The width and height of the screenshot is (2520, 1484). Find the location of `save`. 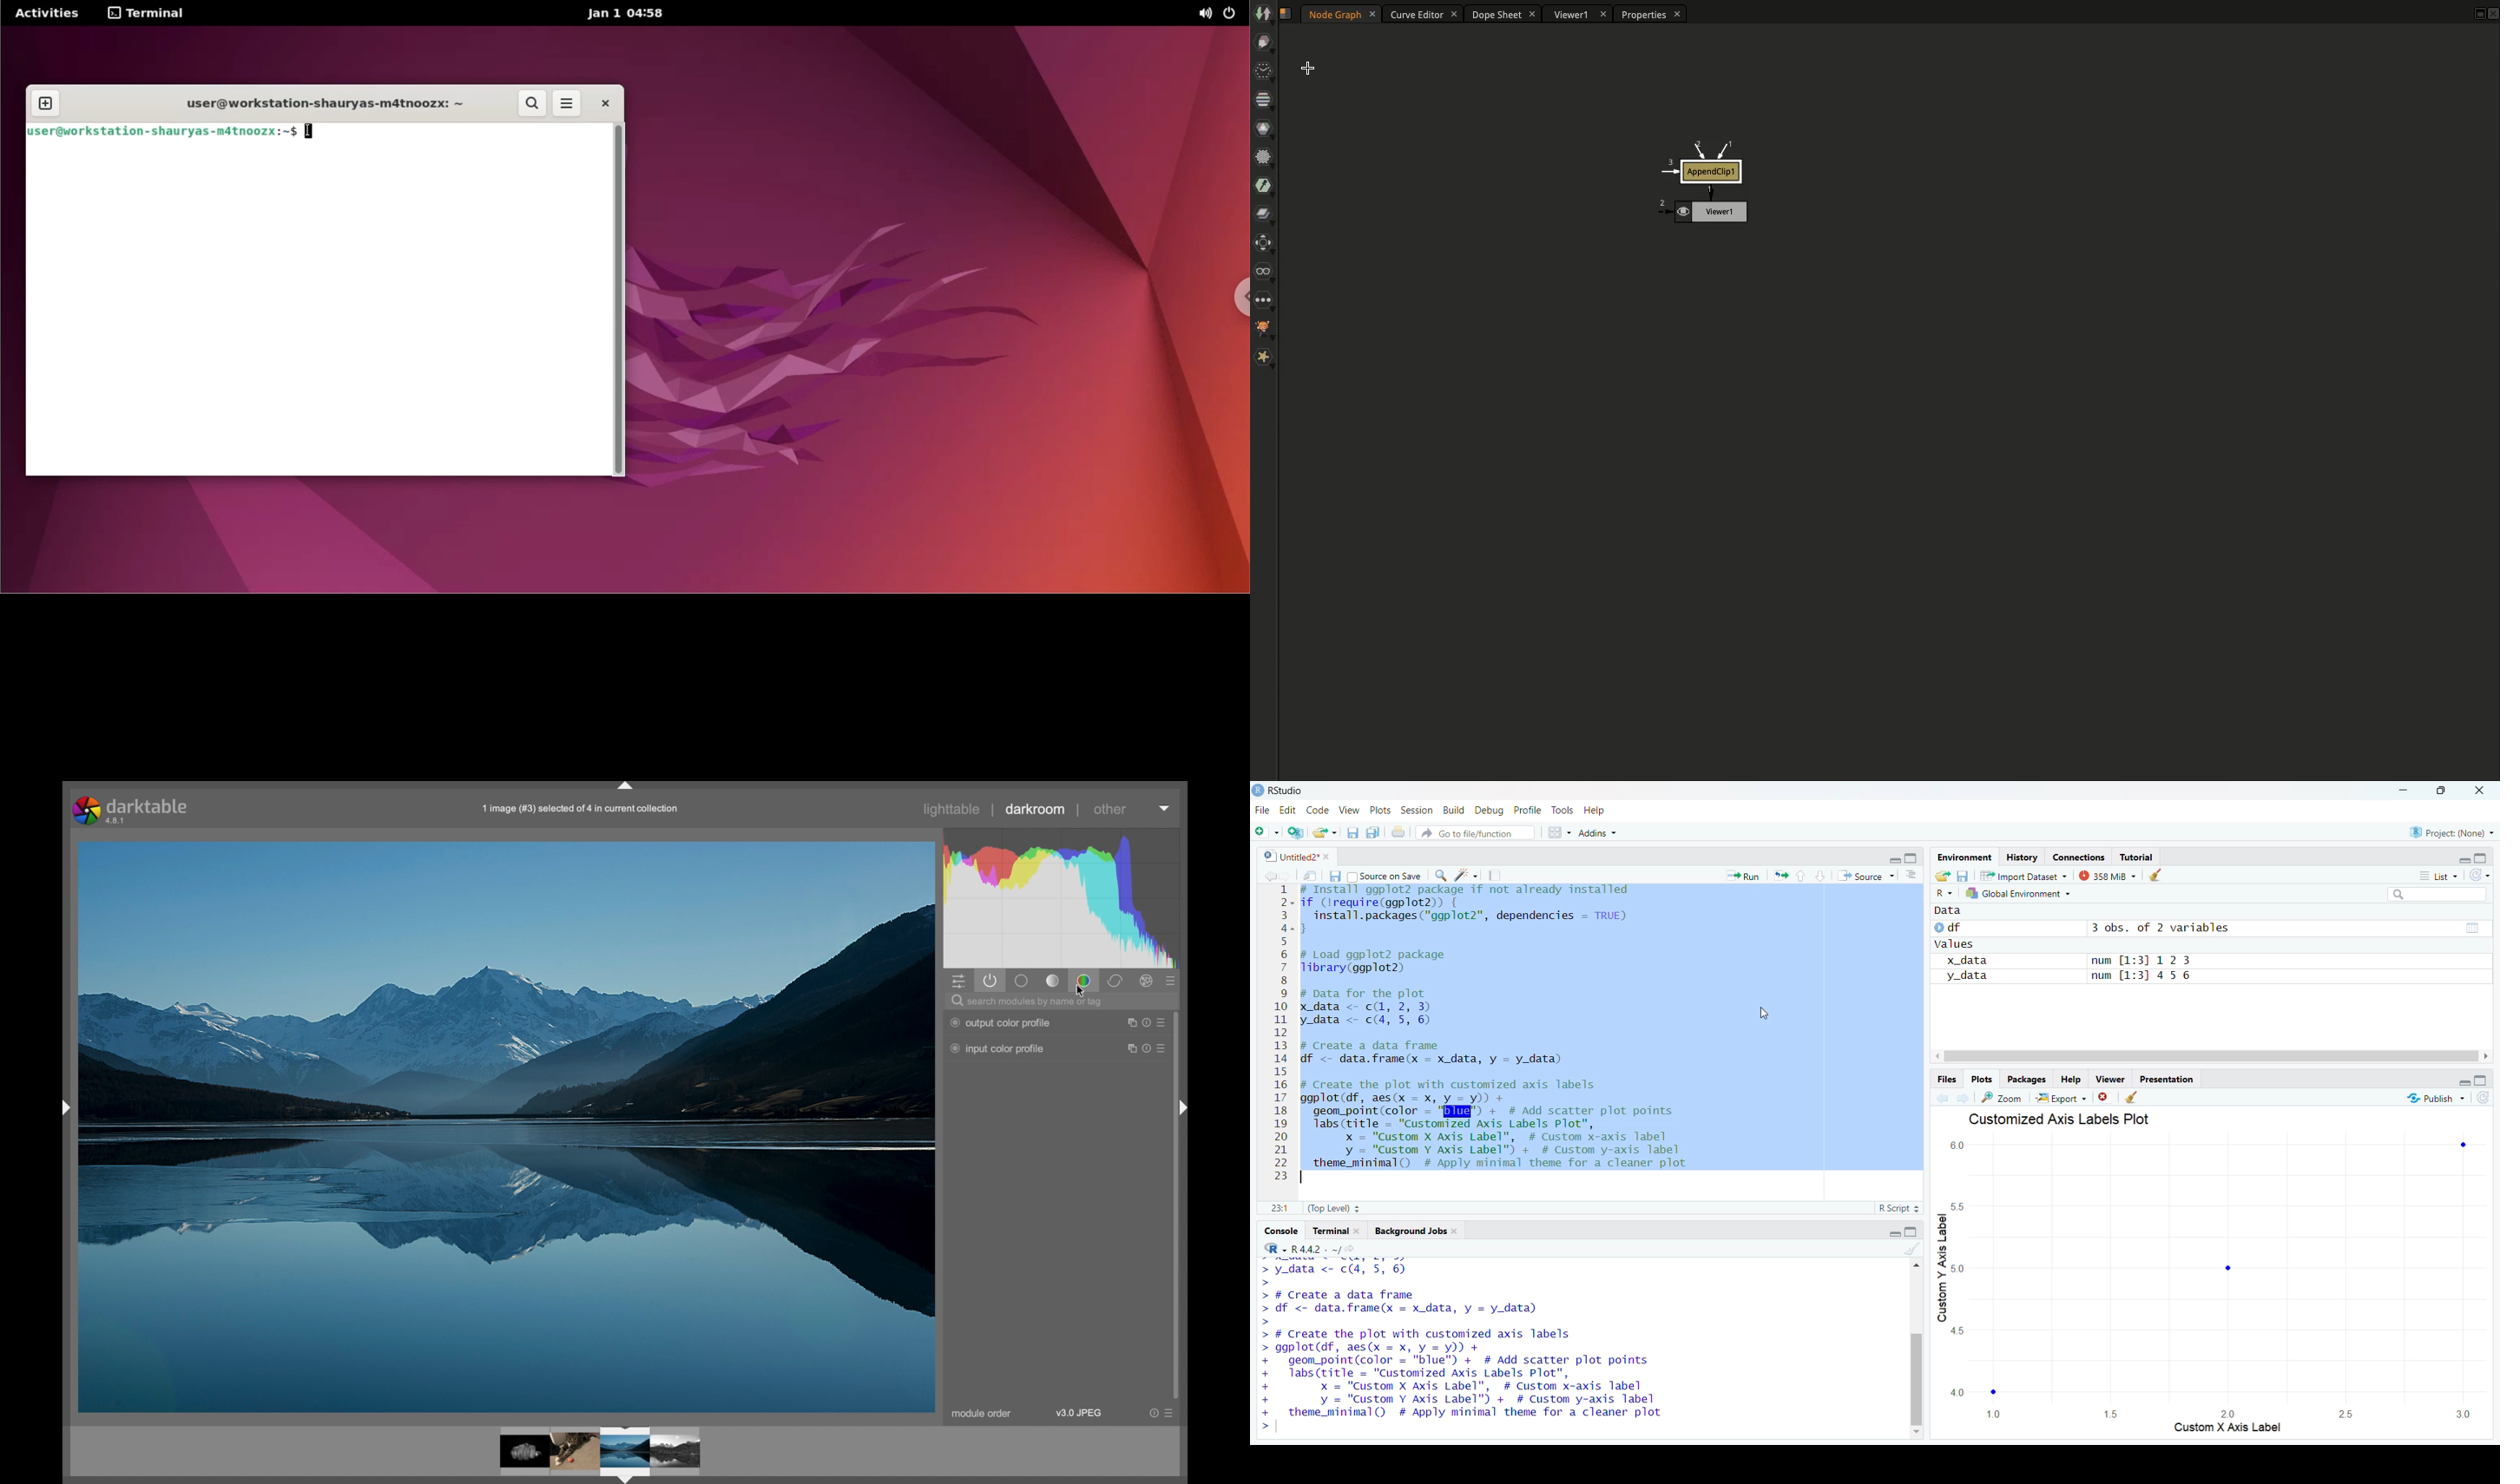

save is located at coordinates (1965, 876).